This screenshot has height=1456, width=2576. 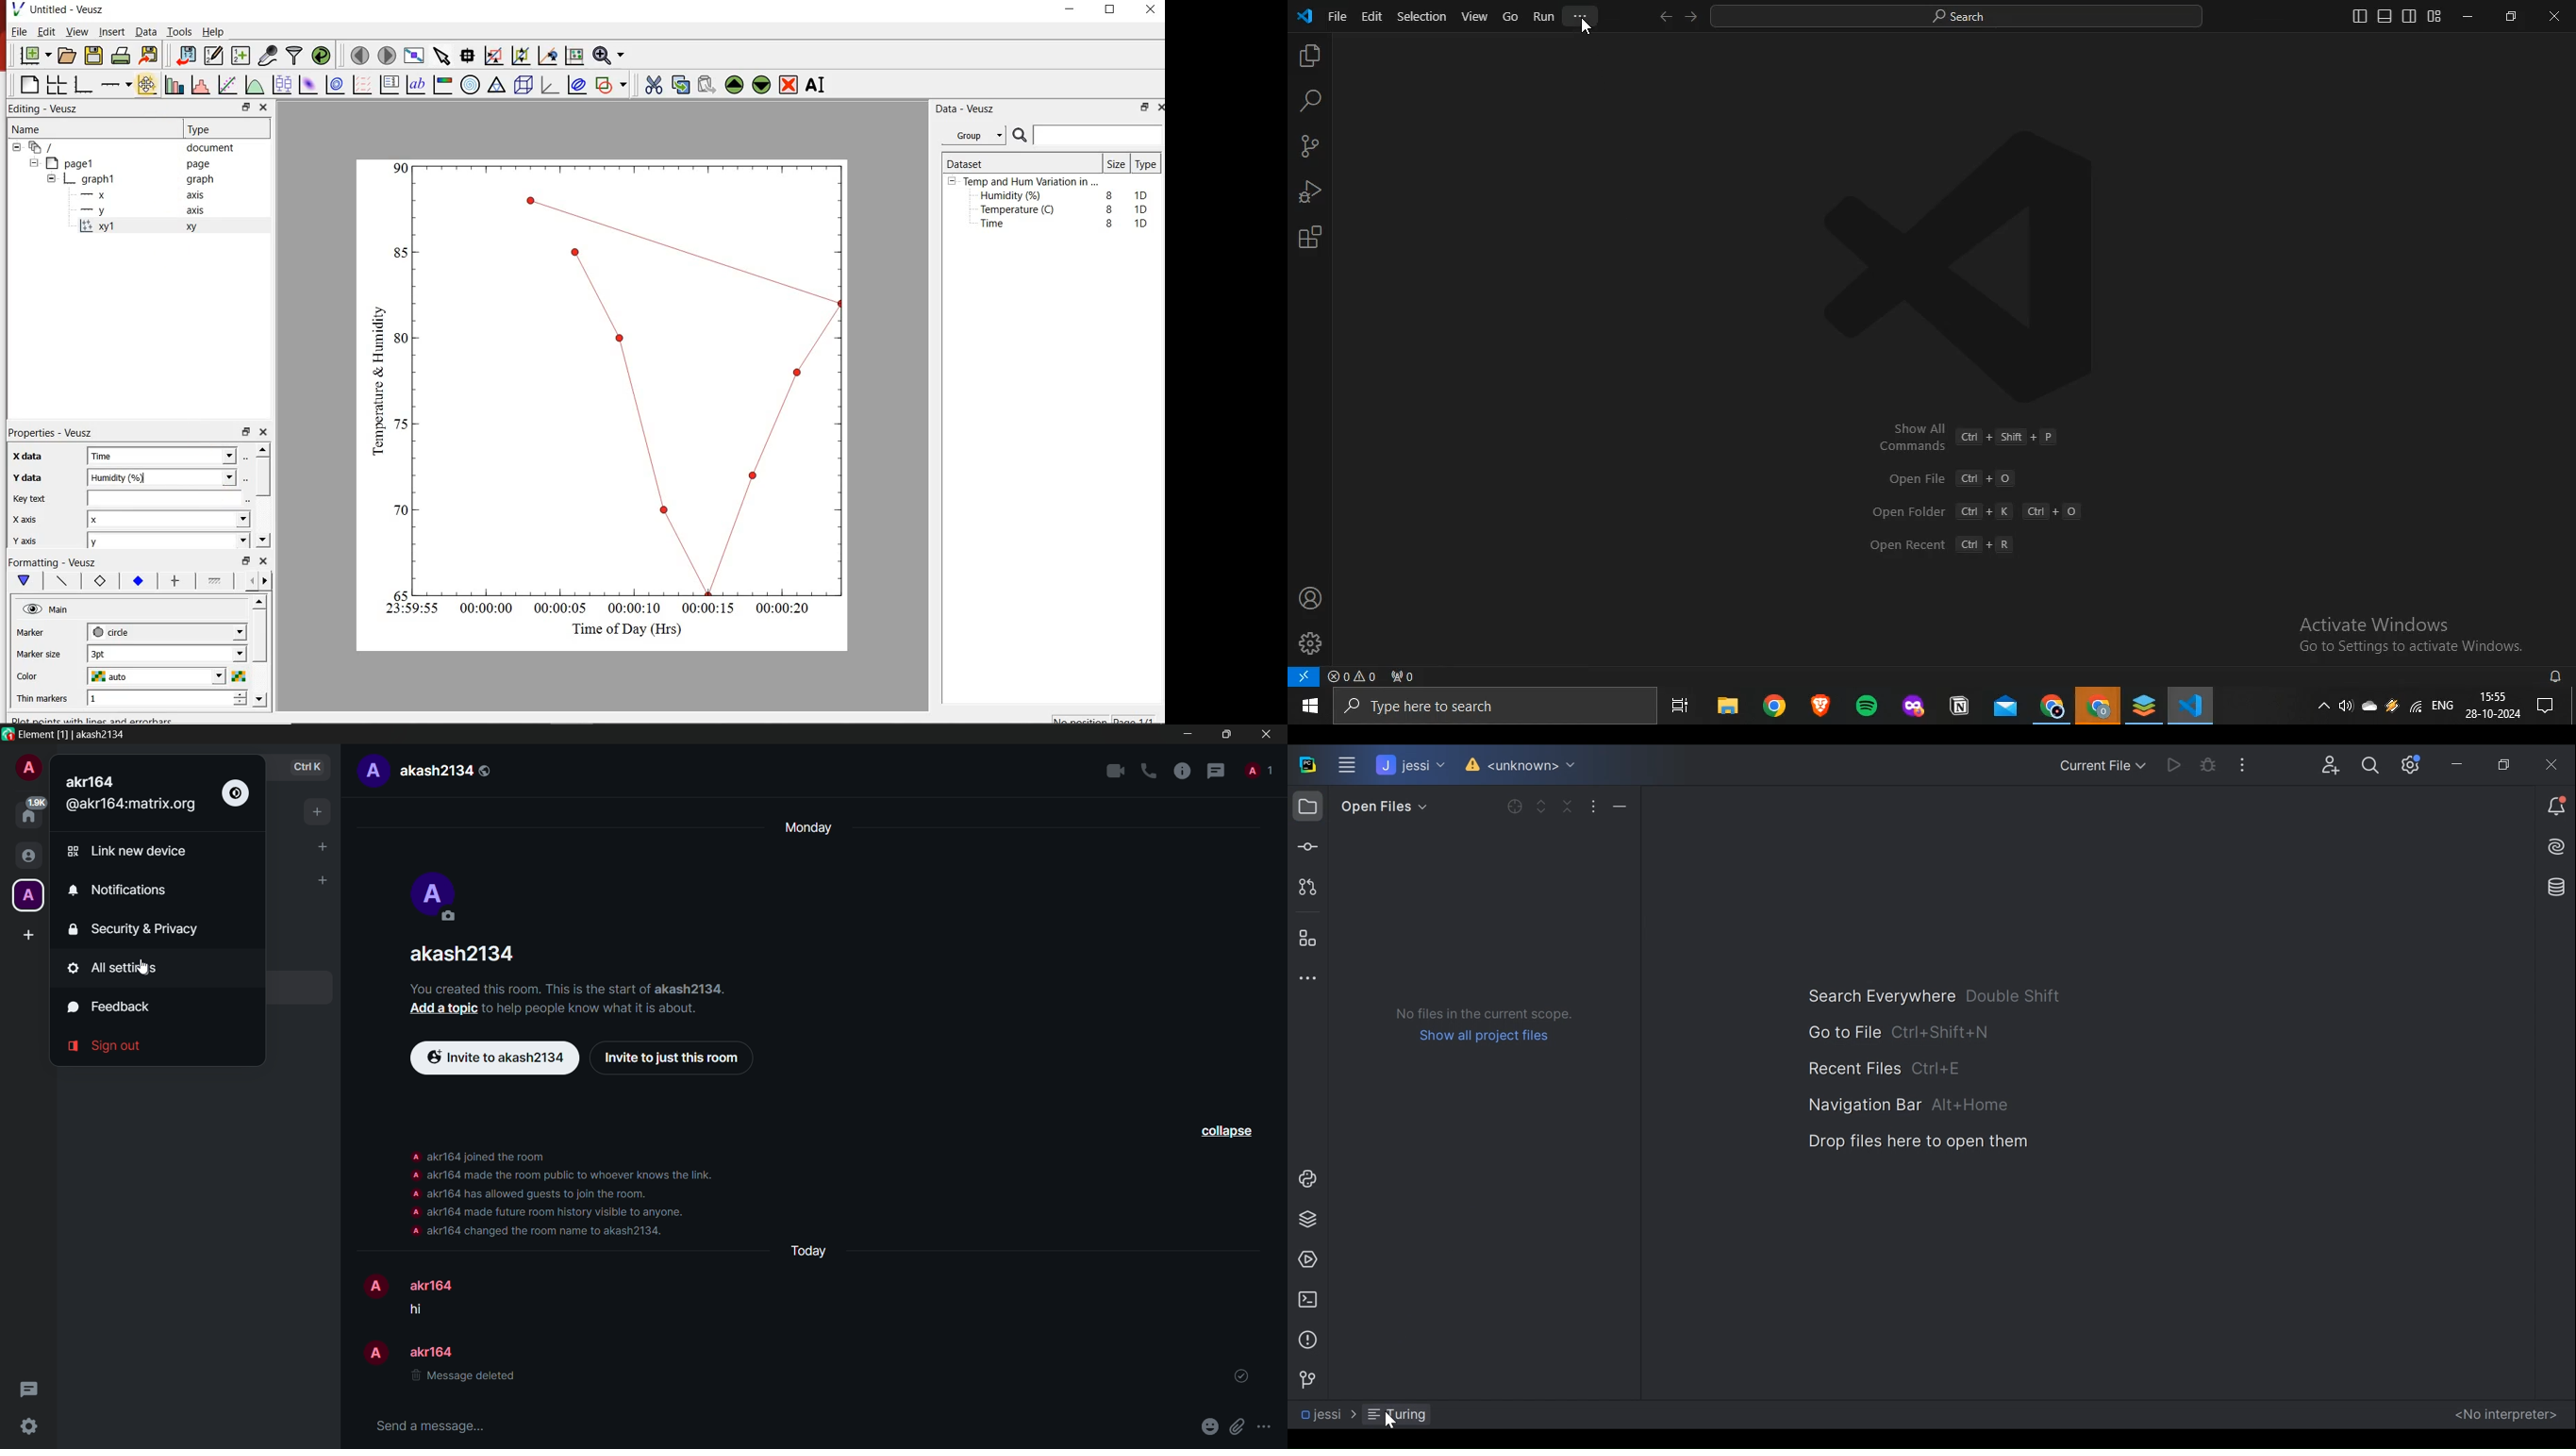 I want to click on selection, so click(x=1422, y=17).